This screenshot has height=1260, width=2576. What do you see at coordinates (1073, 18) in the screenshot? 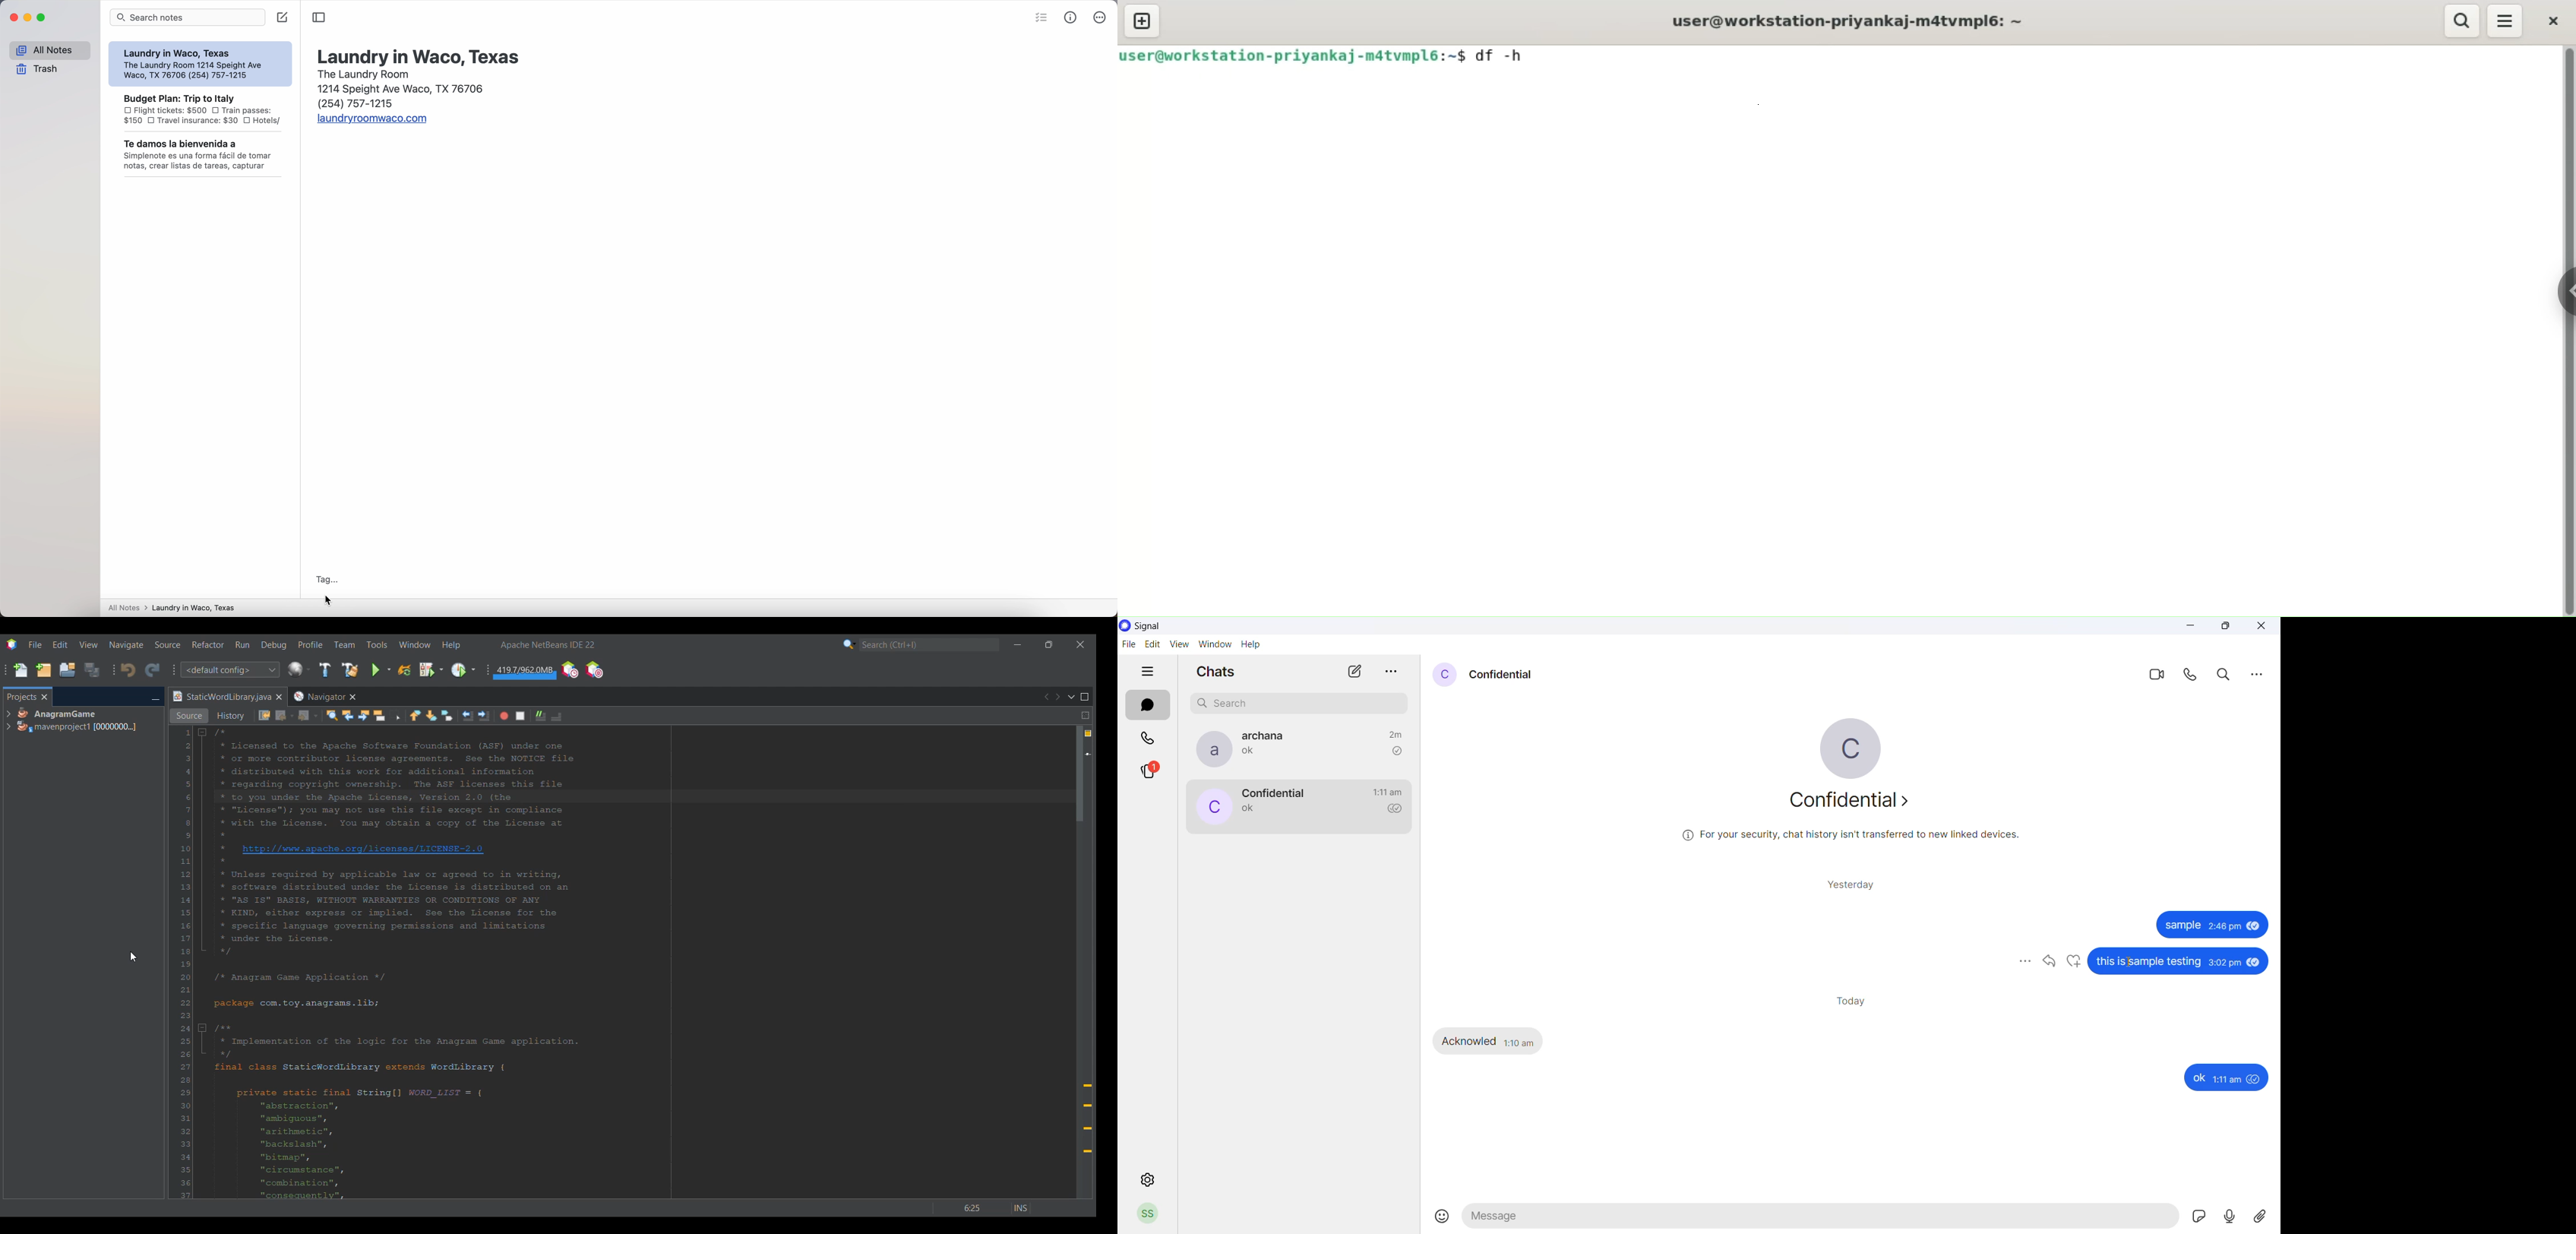
I see `metrics` at bounding box center [1073, 18].